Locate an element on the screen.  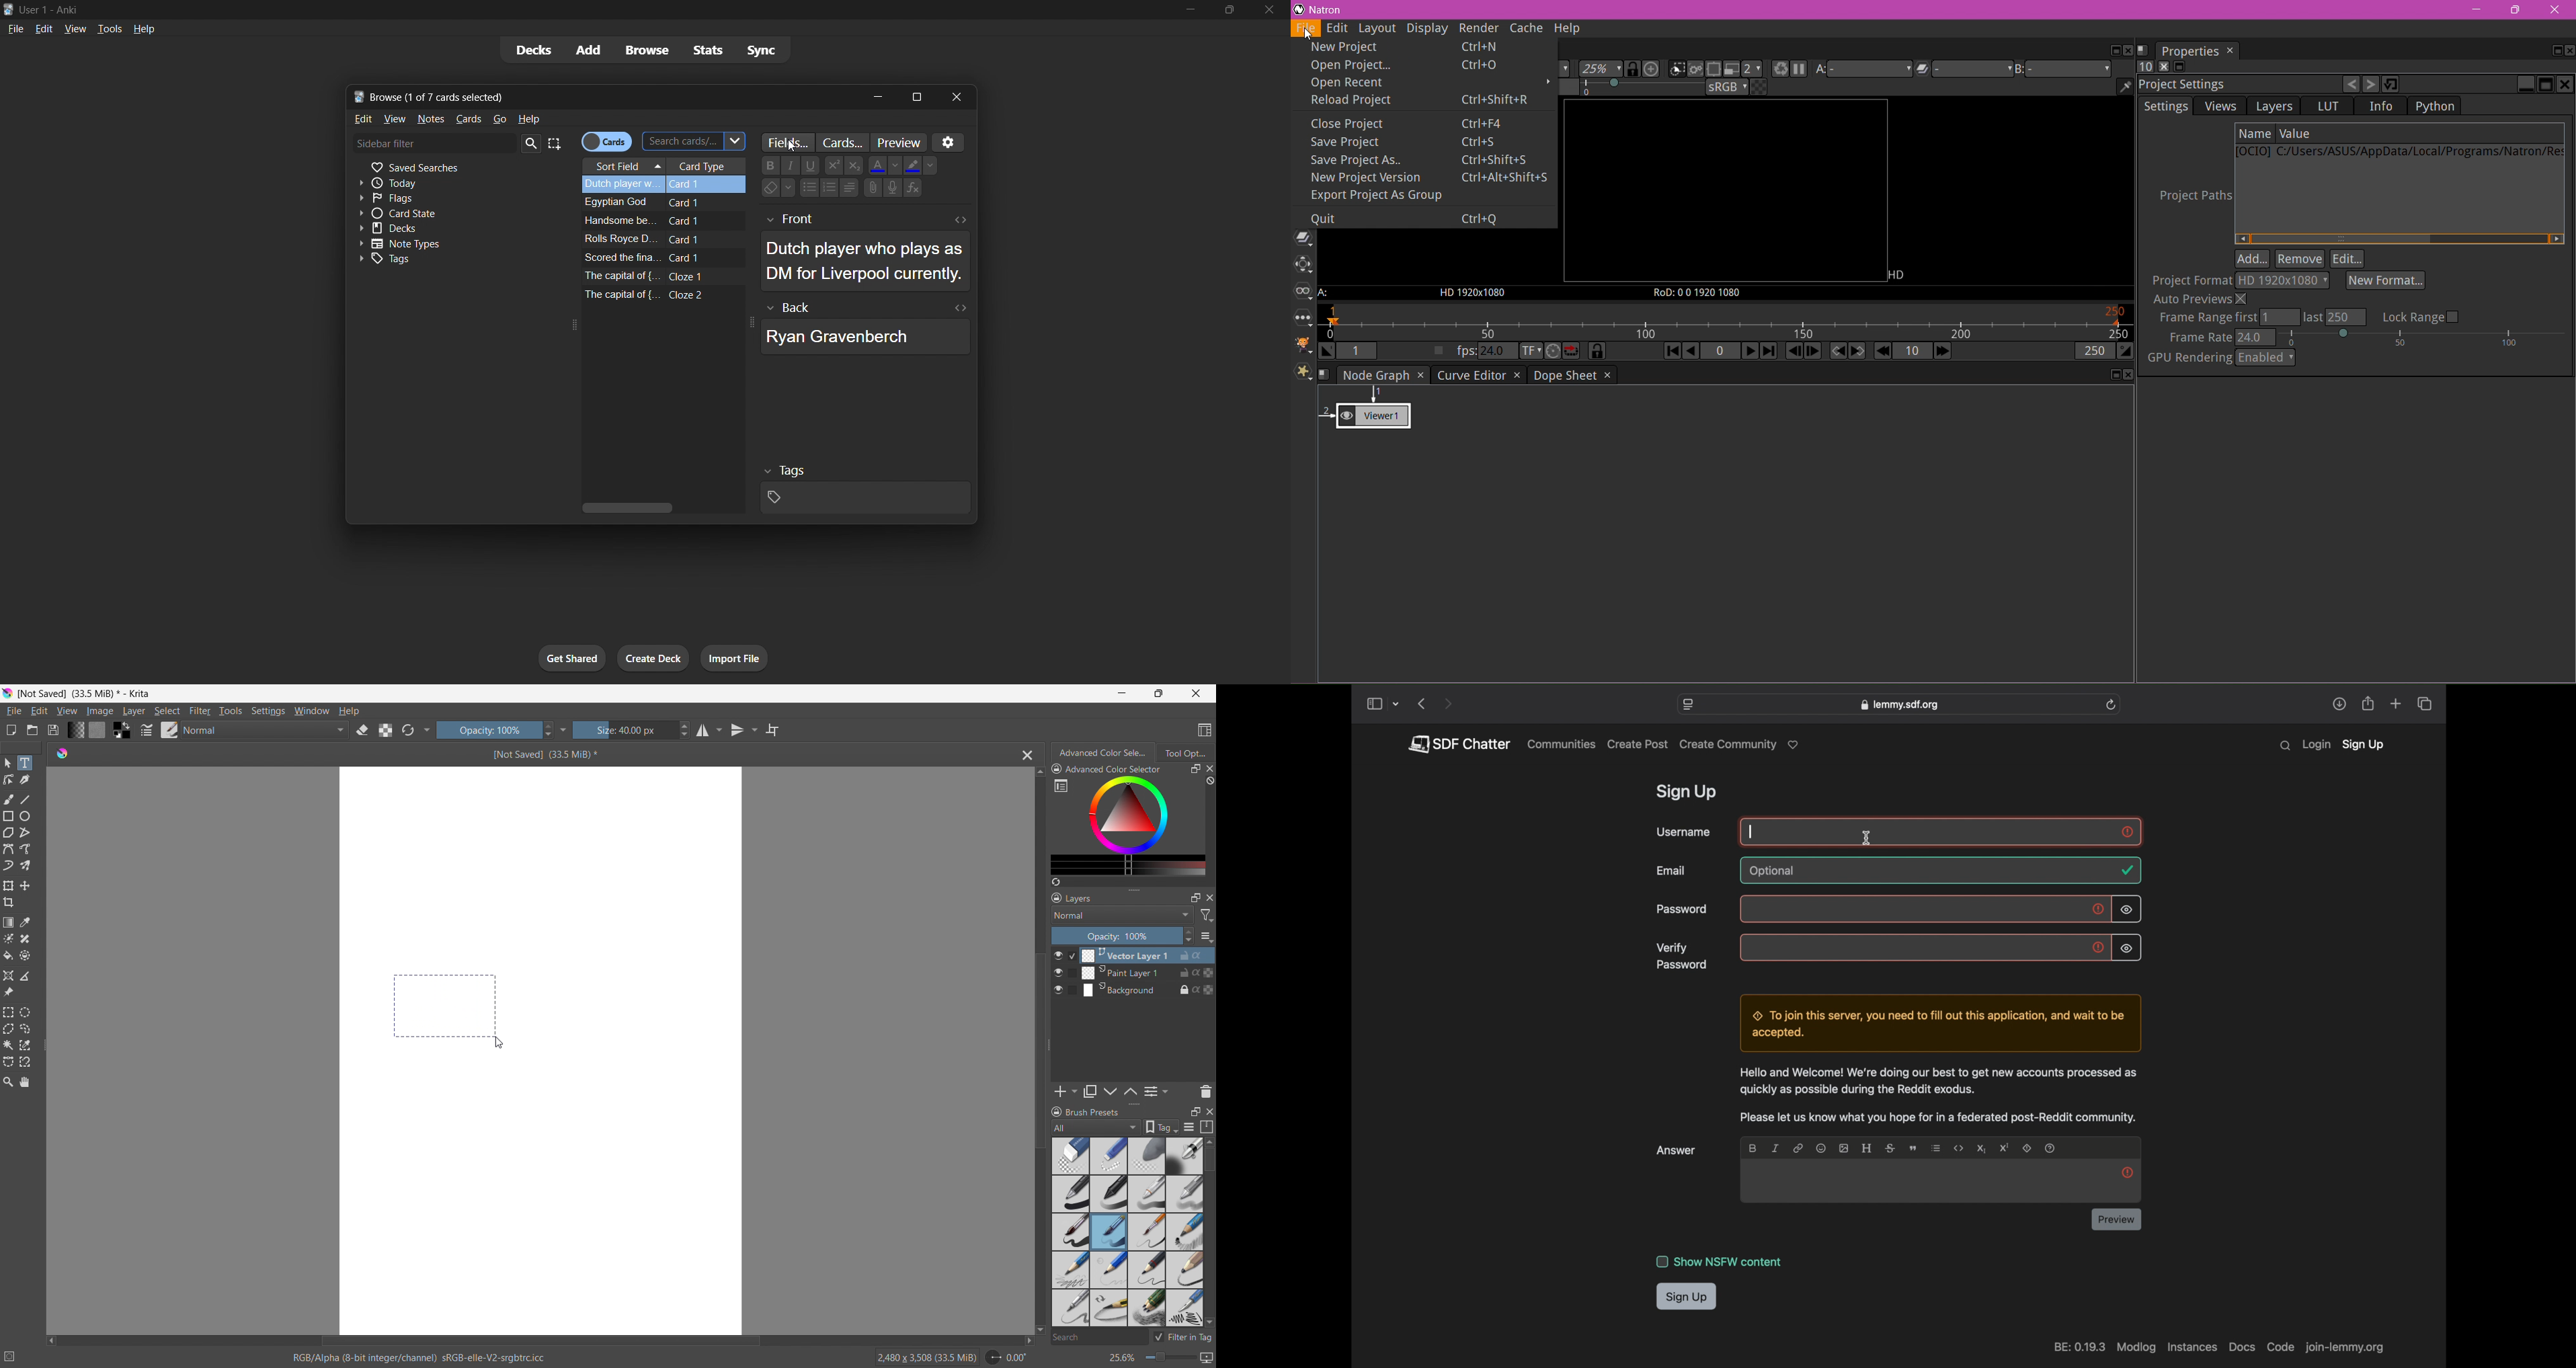
italic is located at coordinates (1775, 1148).